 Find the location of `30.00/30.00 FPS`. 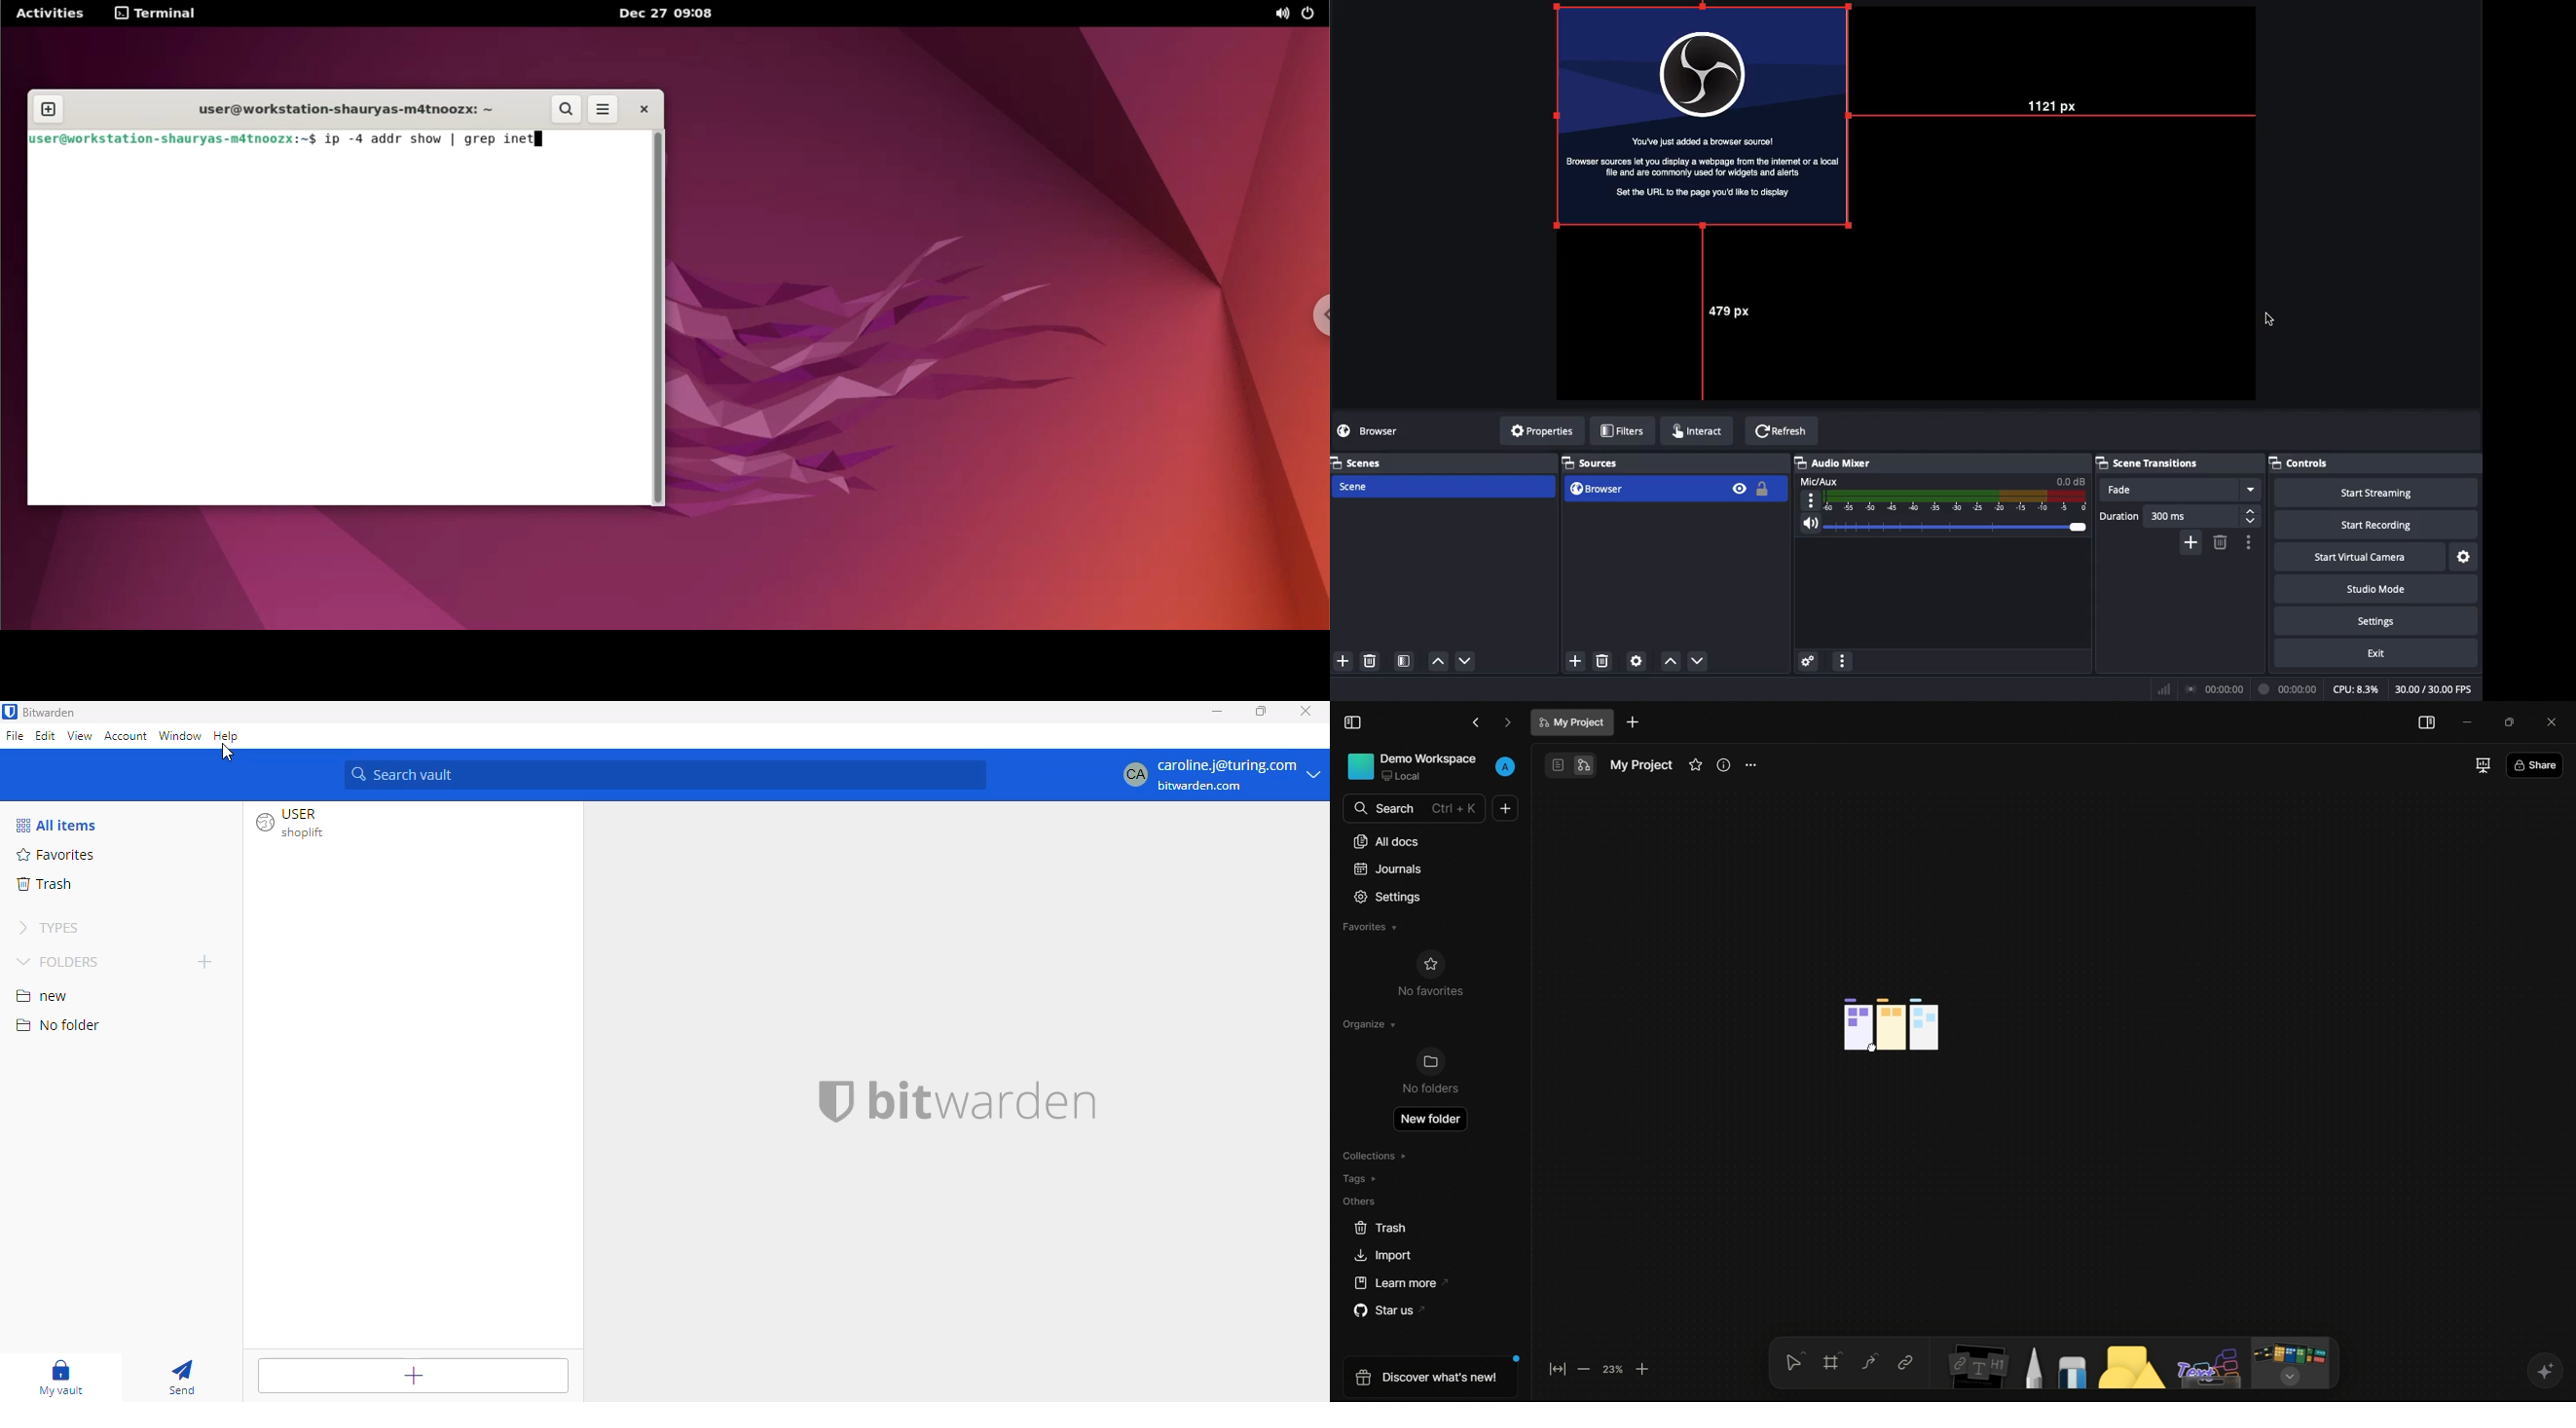

30.00/30.00 FPS is located at coordinates (2437, 689).